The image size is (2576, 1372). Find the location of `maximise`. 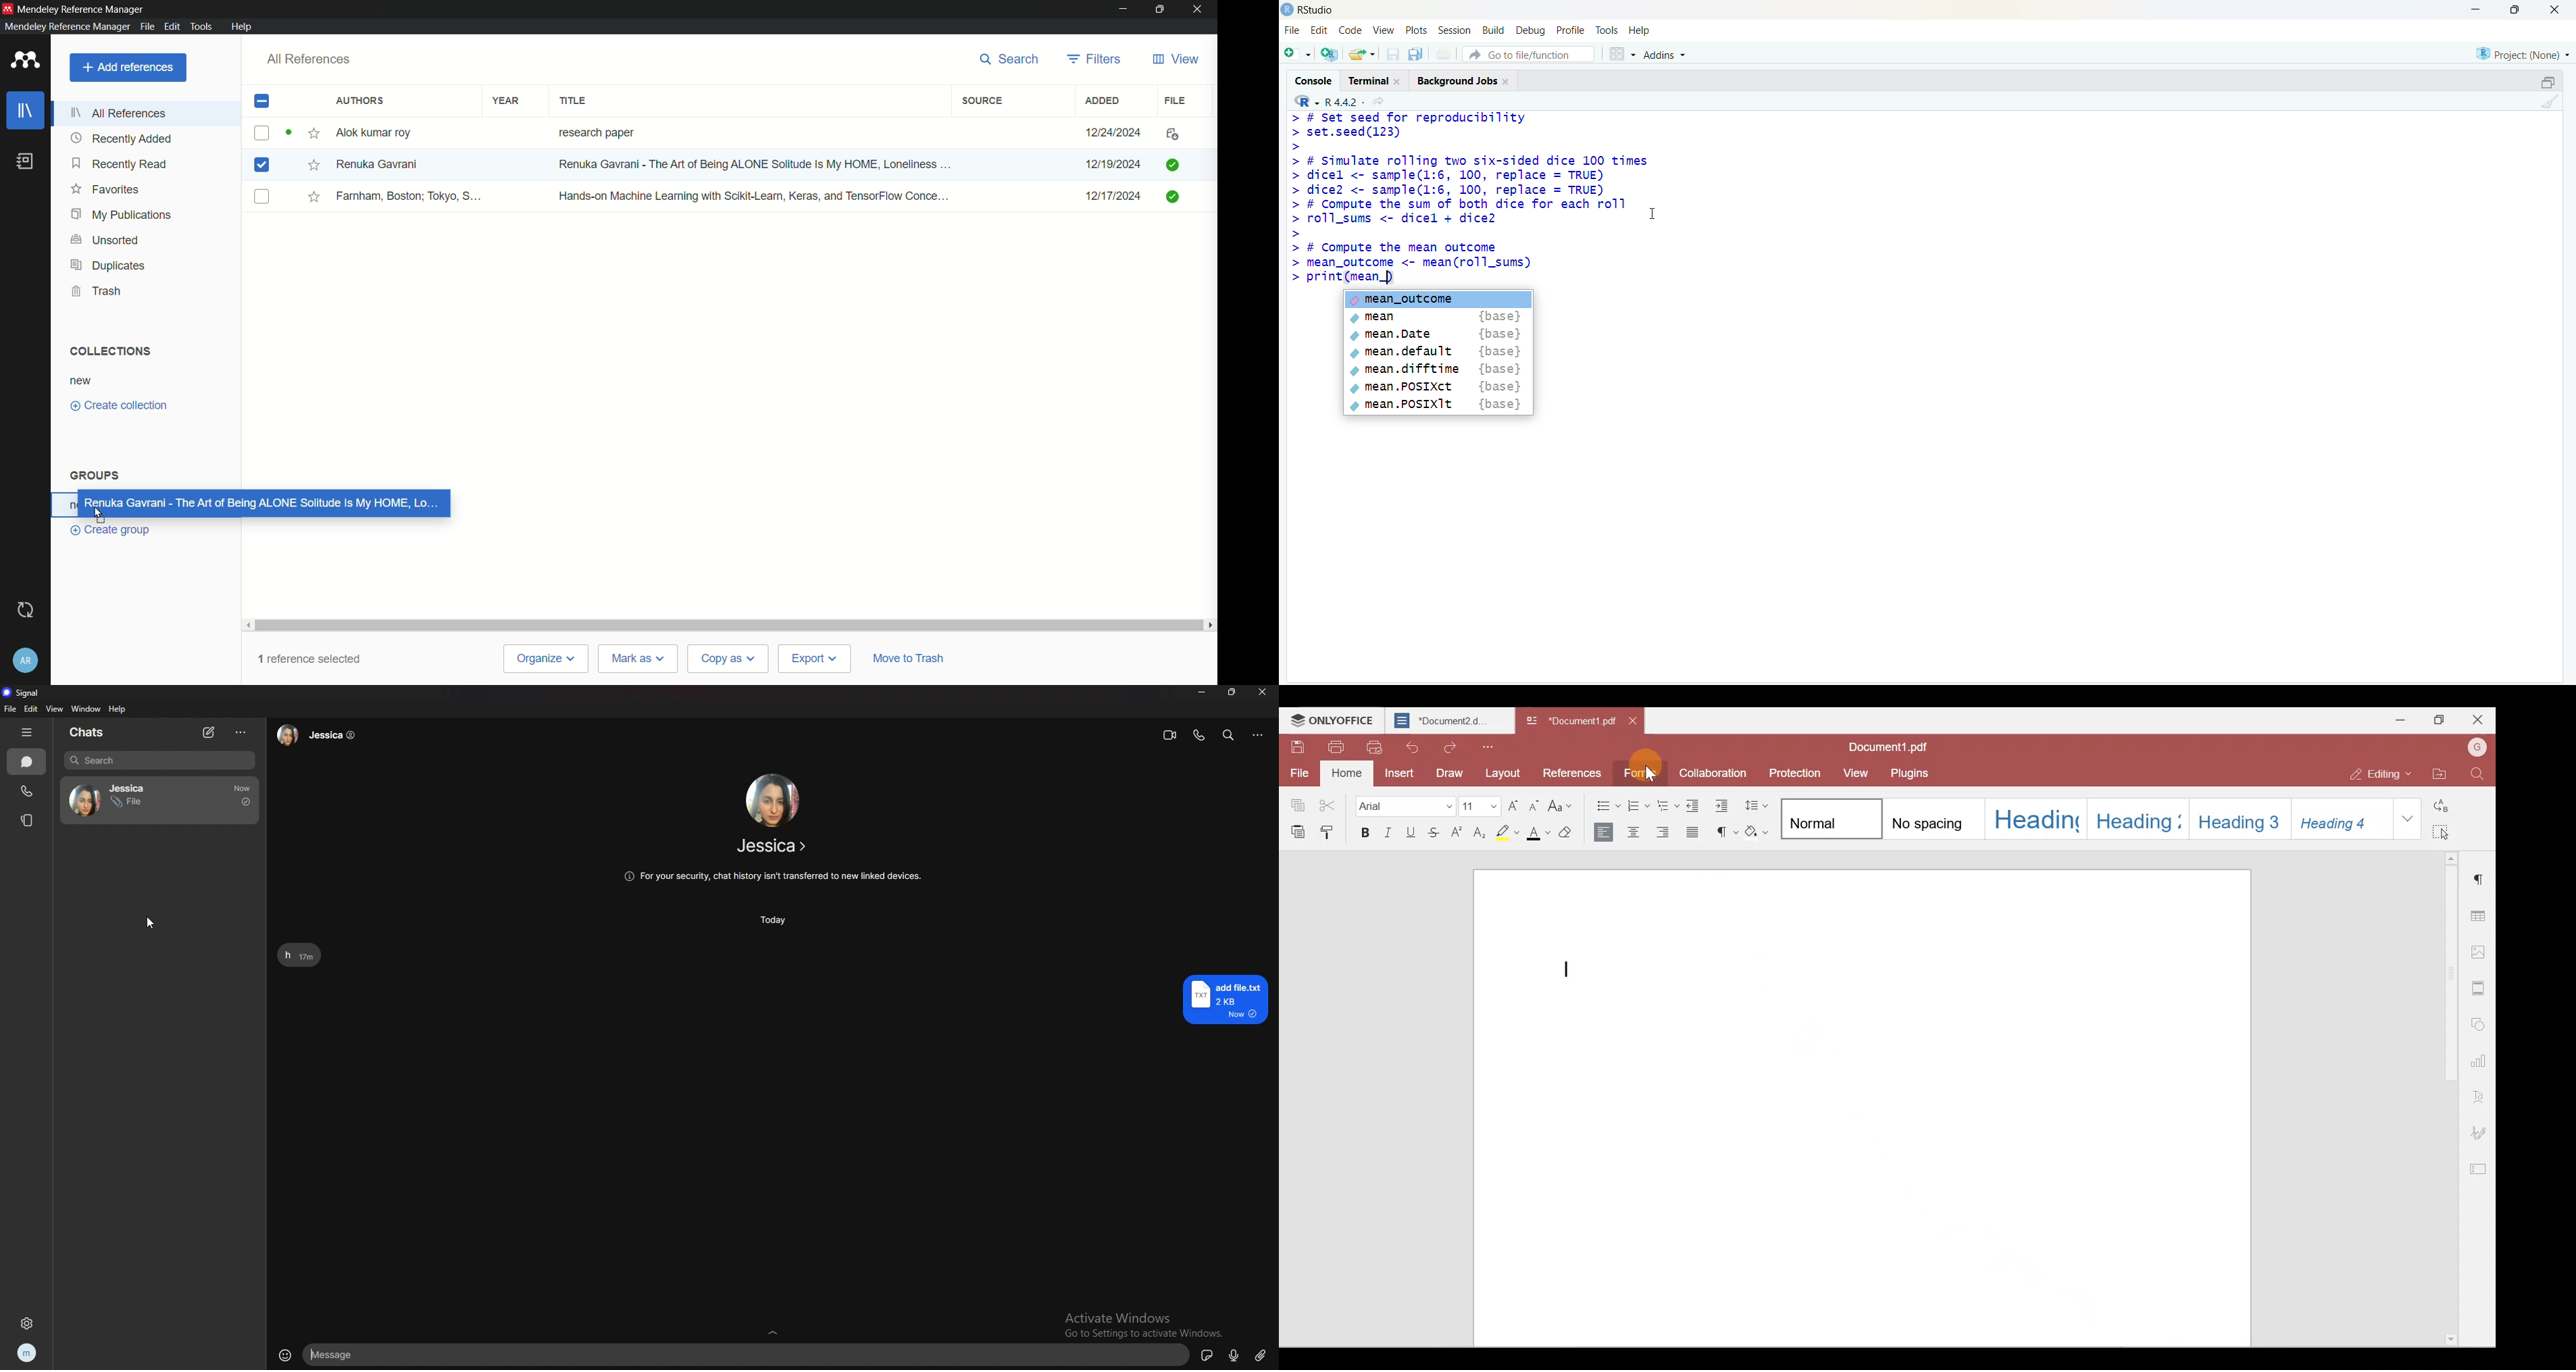

maximise is located at coordinates (2519, 9).